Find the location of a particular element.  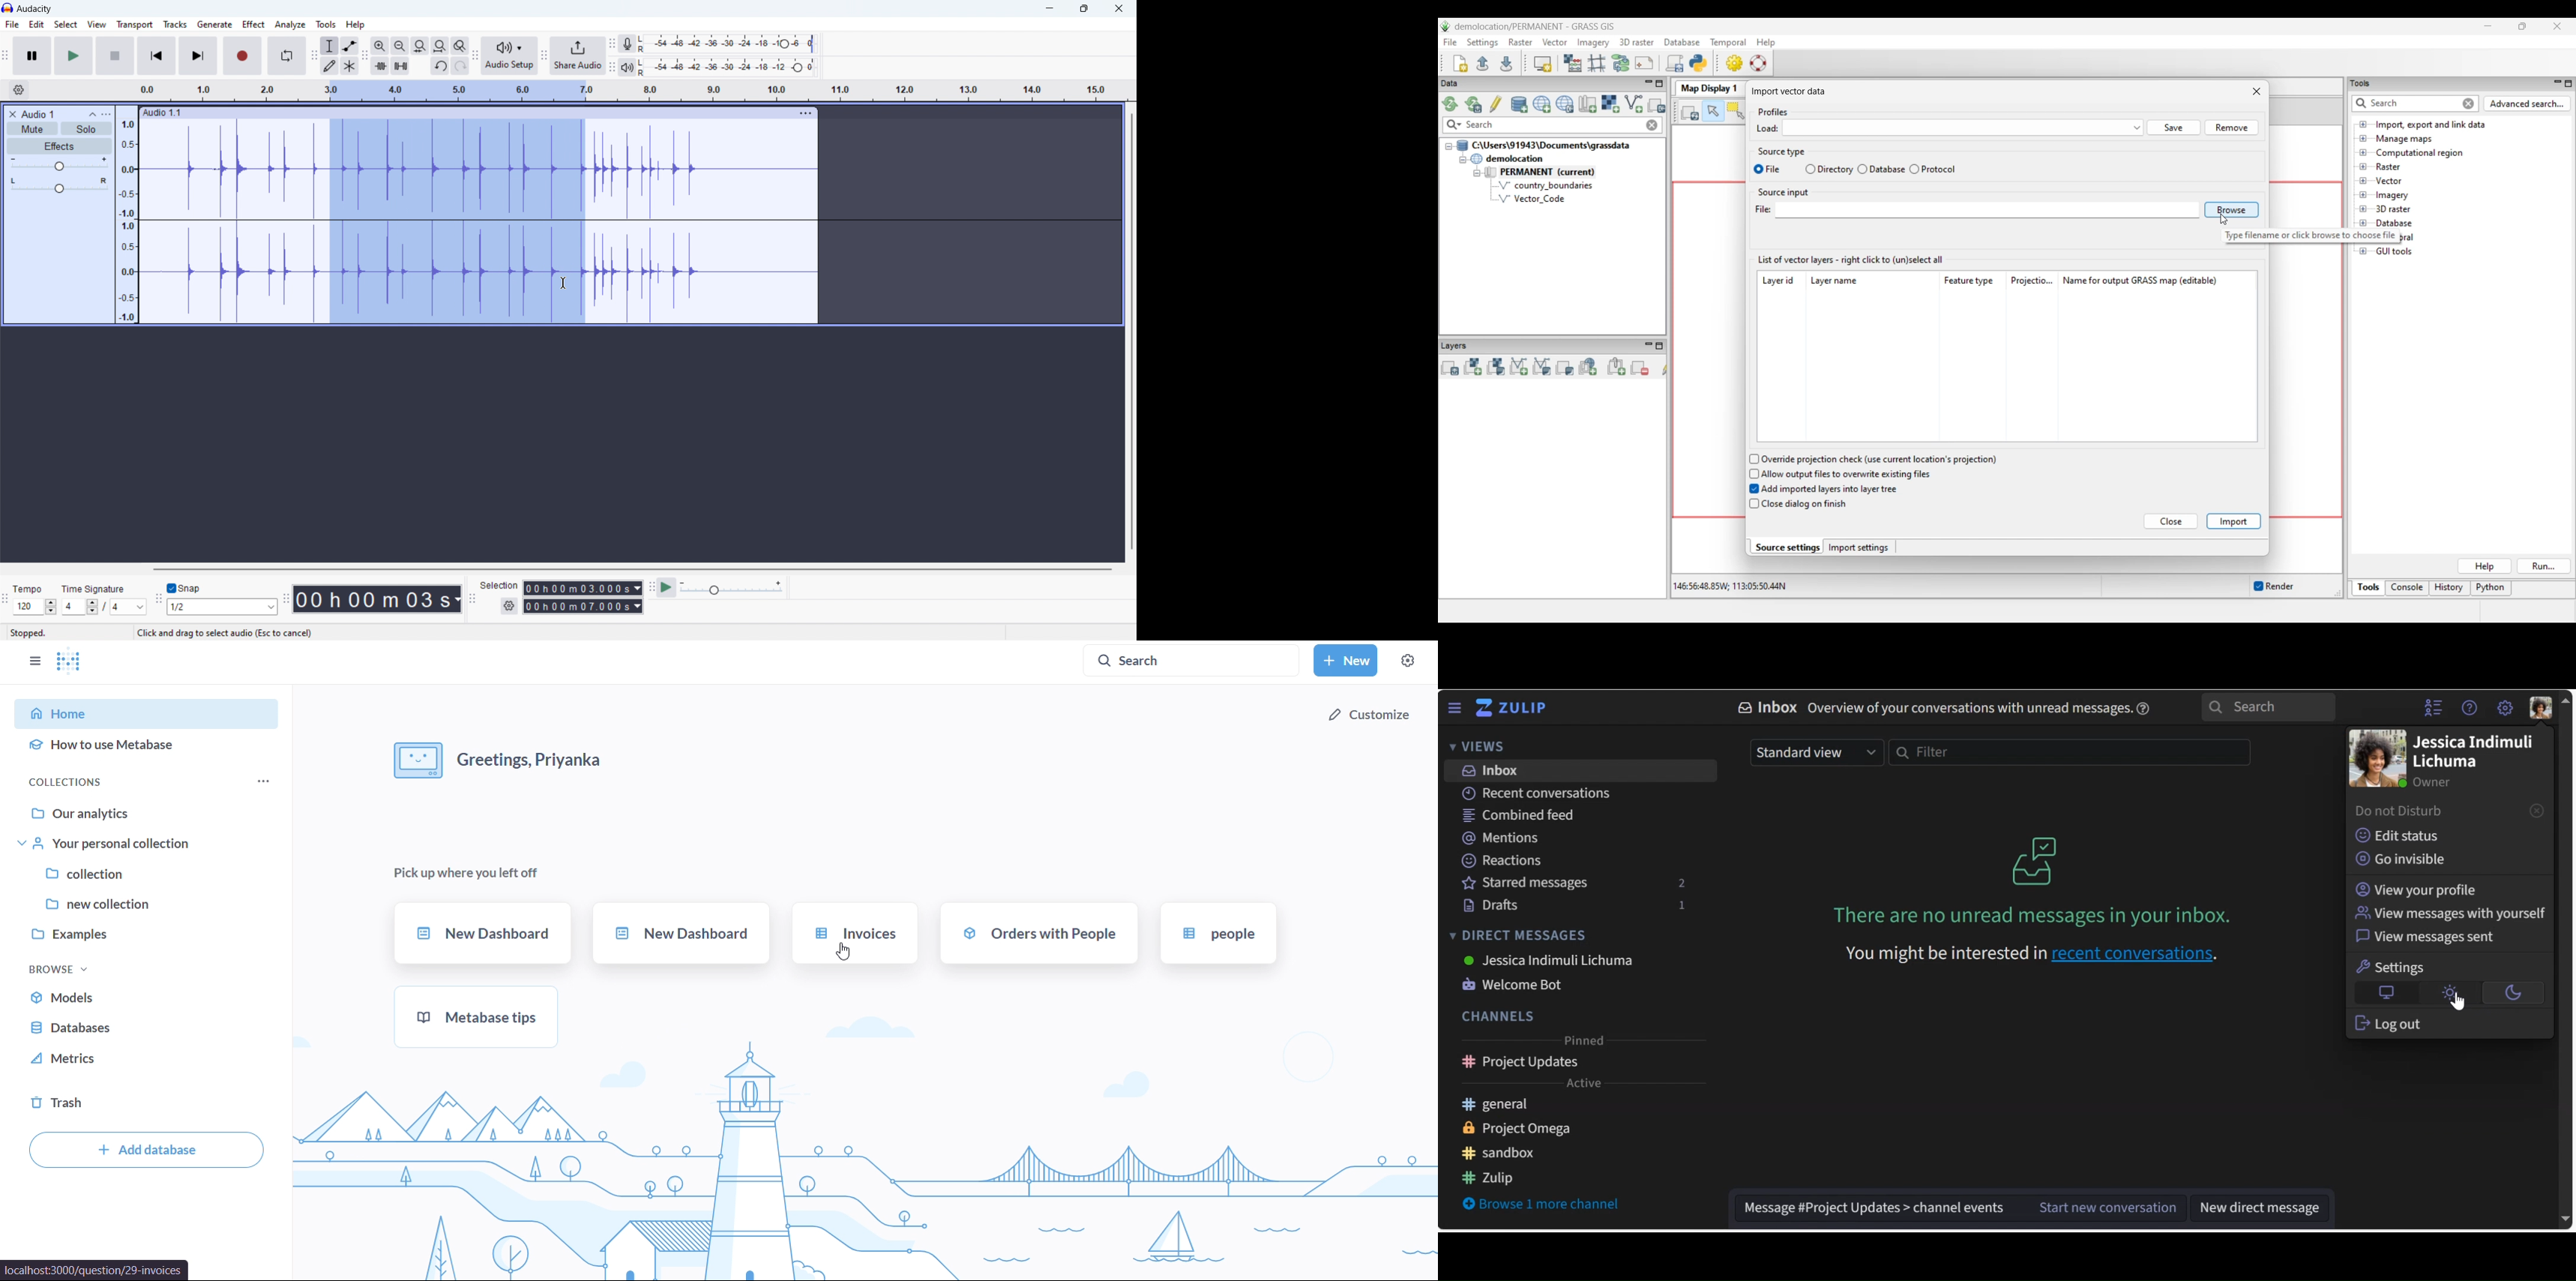

pause is located at coordinates (32, 56).